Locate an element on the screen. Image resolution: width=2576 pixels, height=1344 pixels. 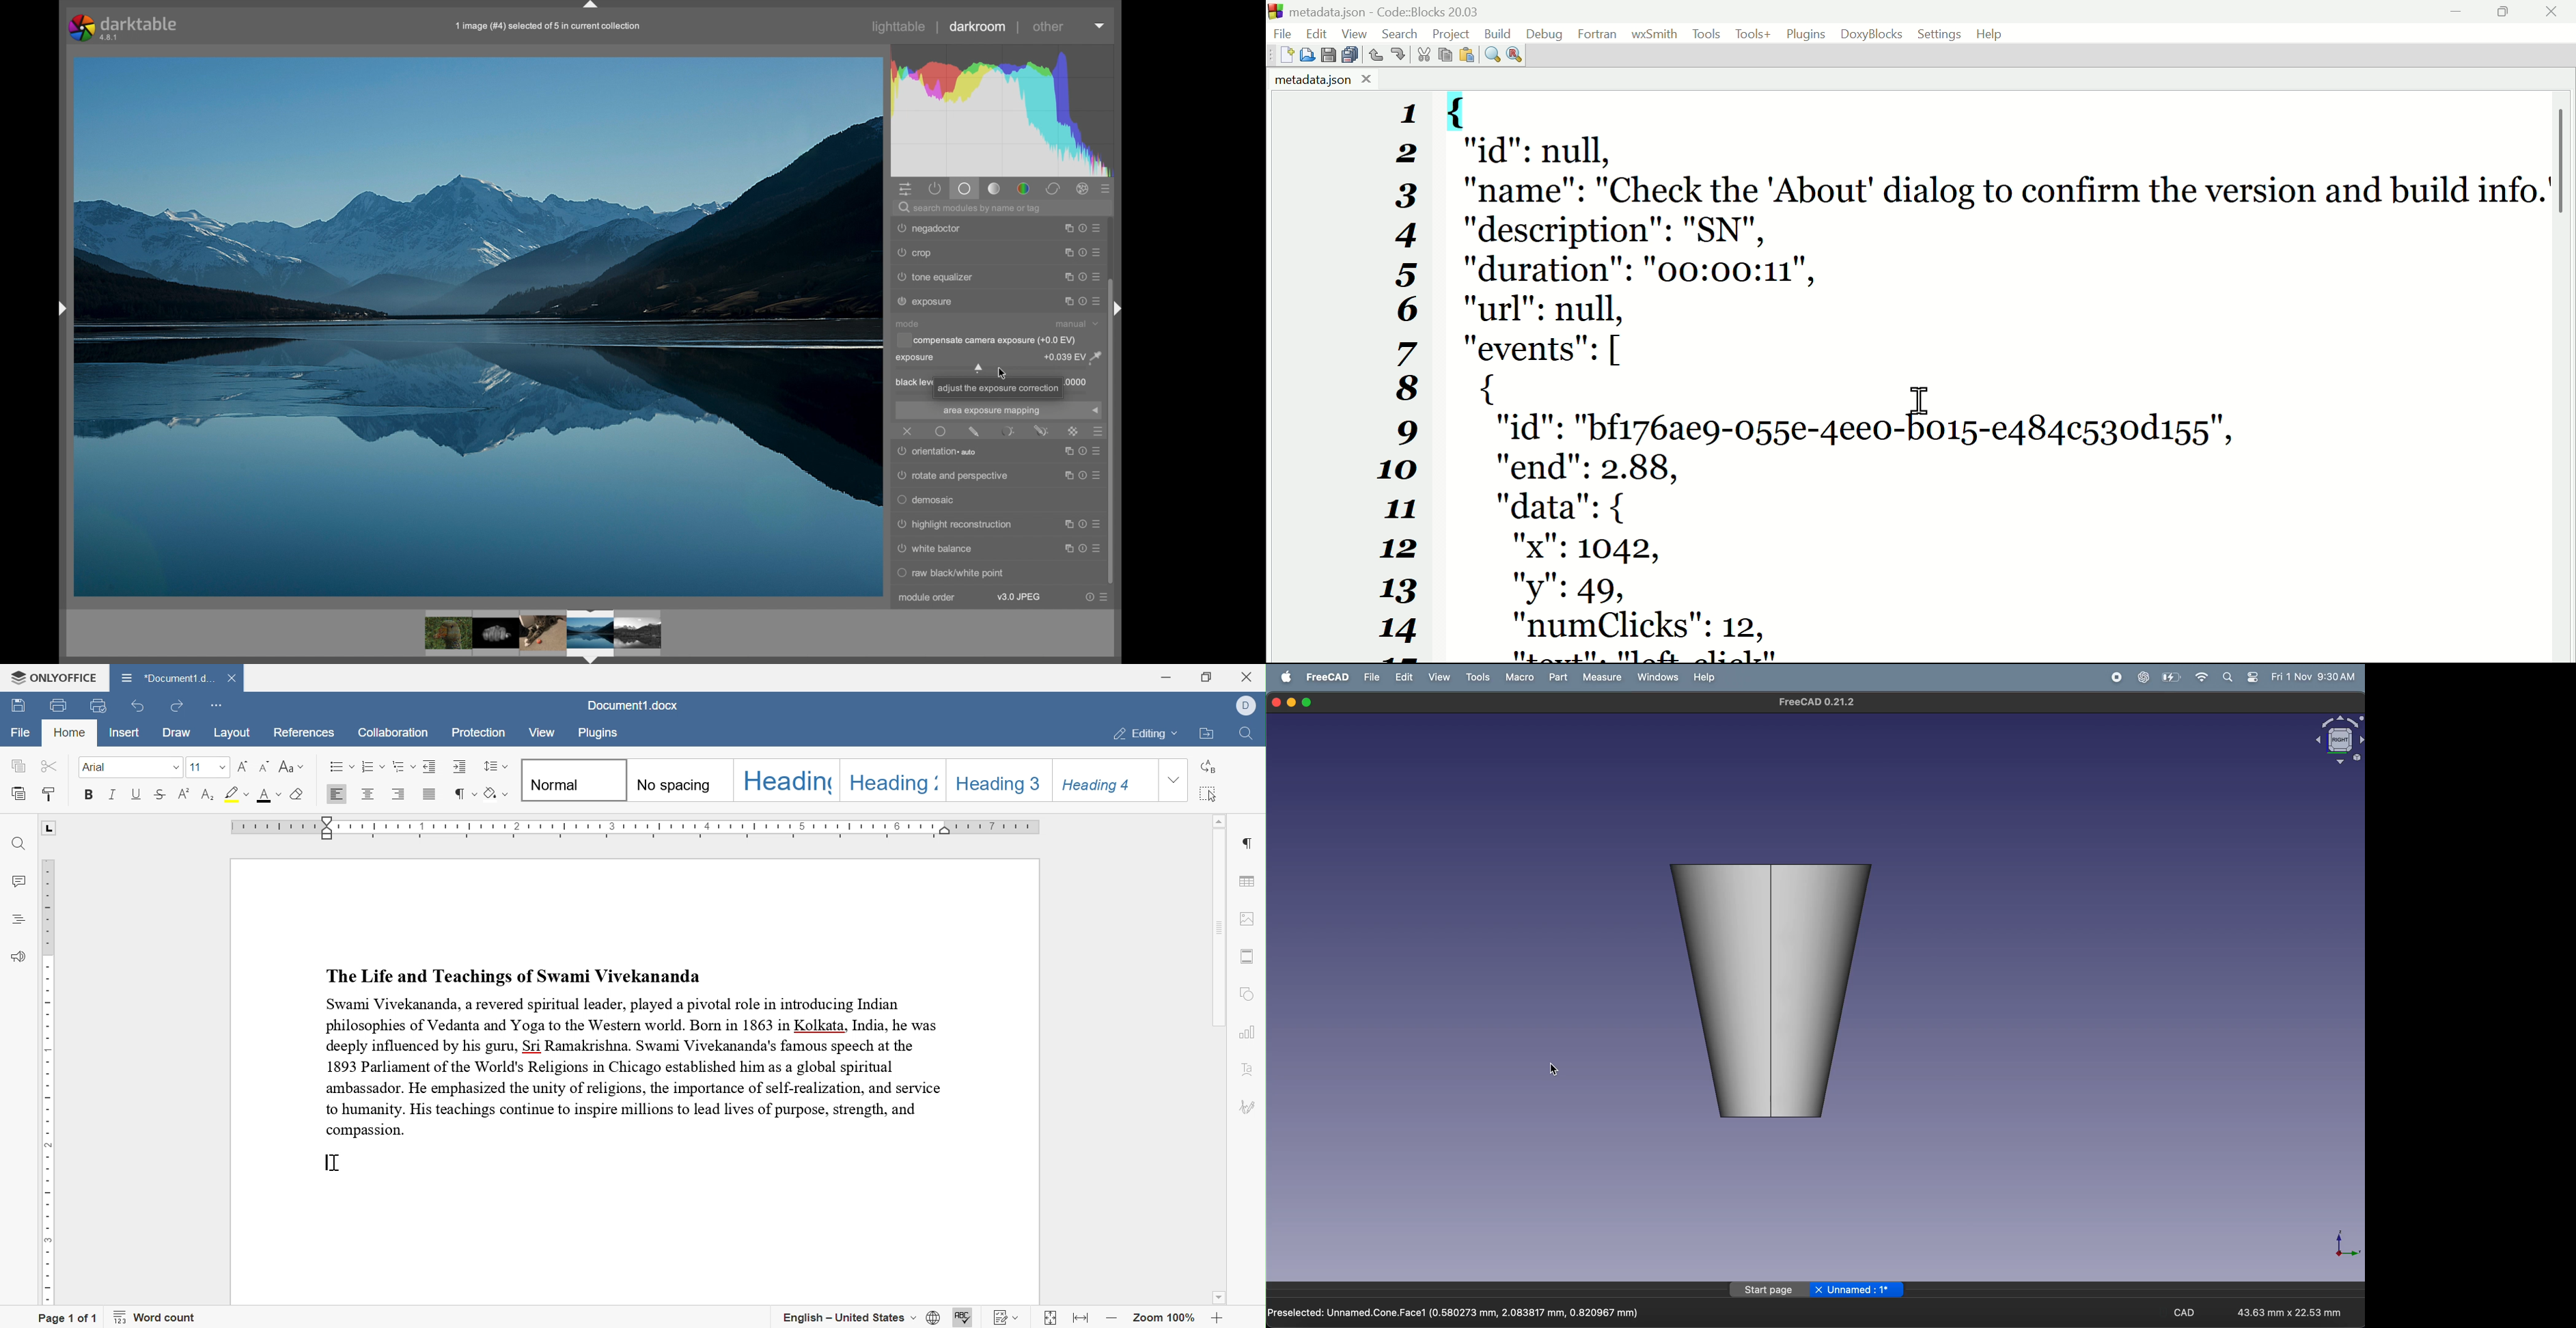
checkbox is located at coordinates (986, 340).